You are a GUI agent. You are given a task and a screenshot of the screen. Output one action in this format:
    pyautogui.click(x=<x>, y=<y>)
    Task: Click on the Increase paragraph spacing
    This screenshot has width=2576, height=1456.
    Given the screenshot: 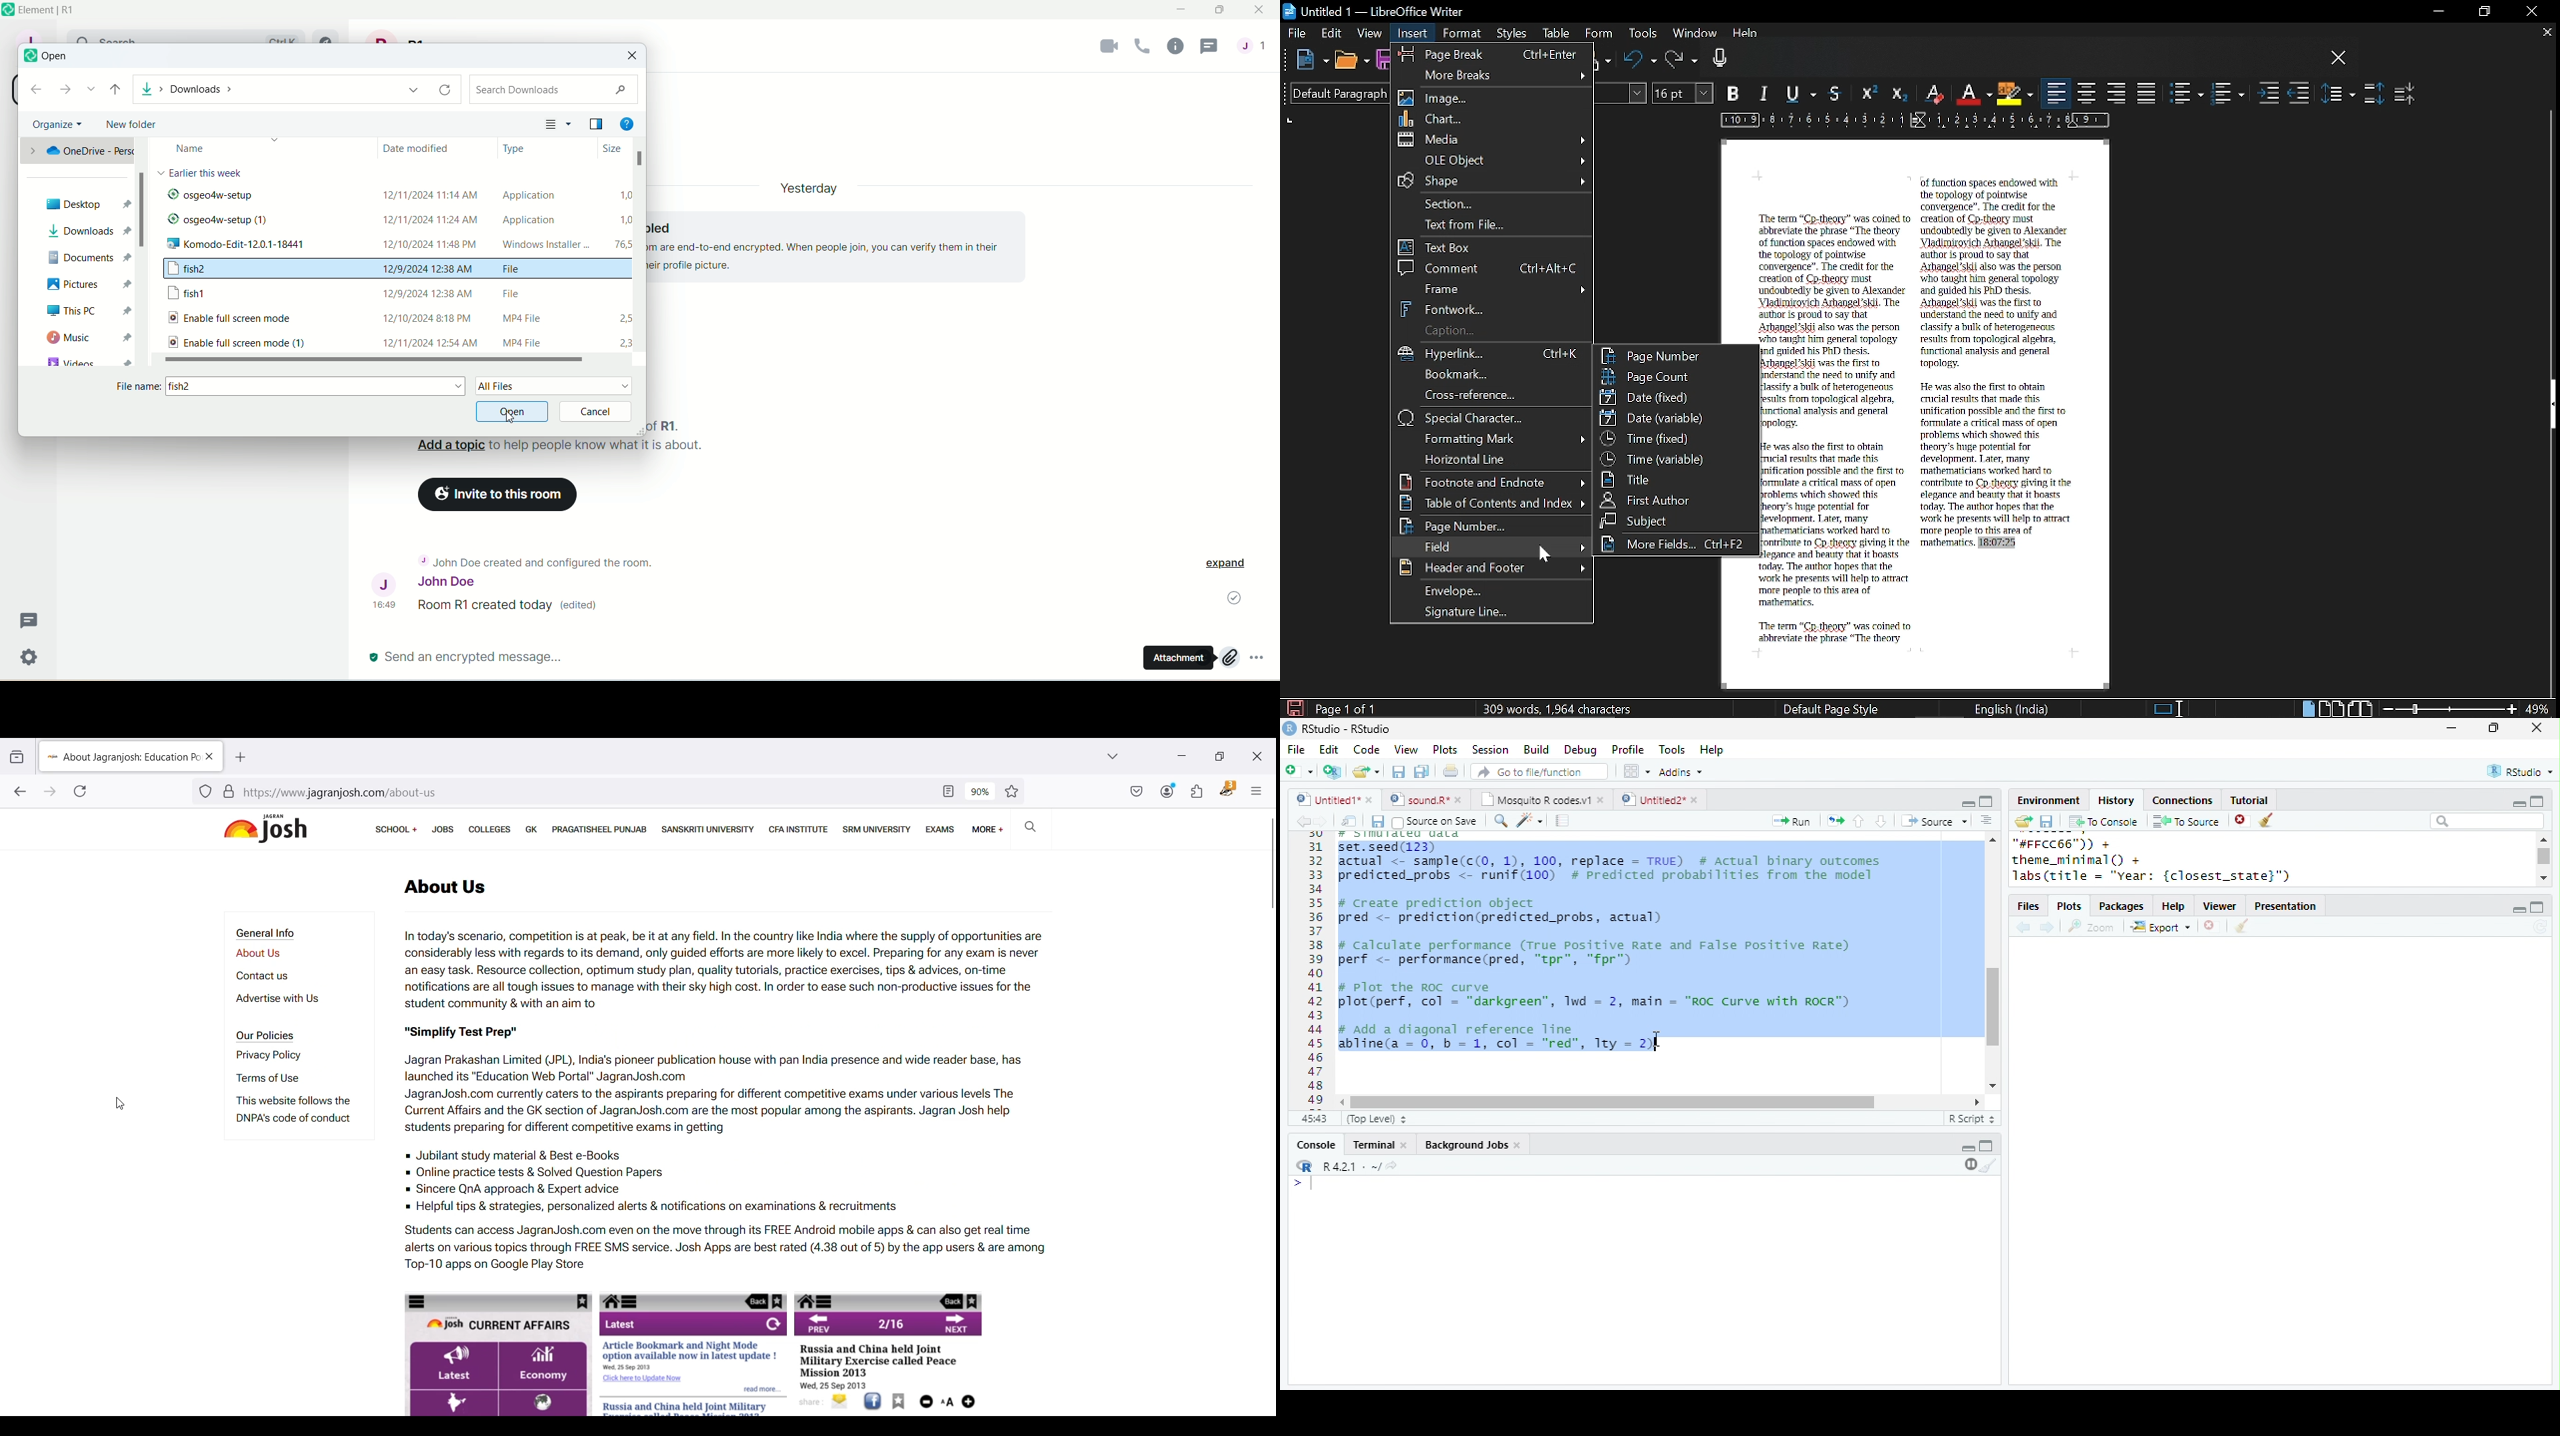 What is the action you would take?
    pyautogui.click(x=2374, y=94)
    